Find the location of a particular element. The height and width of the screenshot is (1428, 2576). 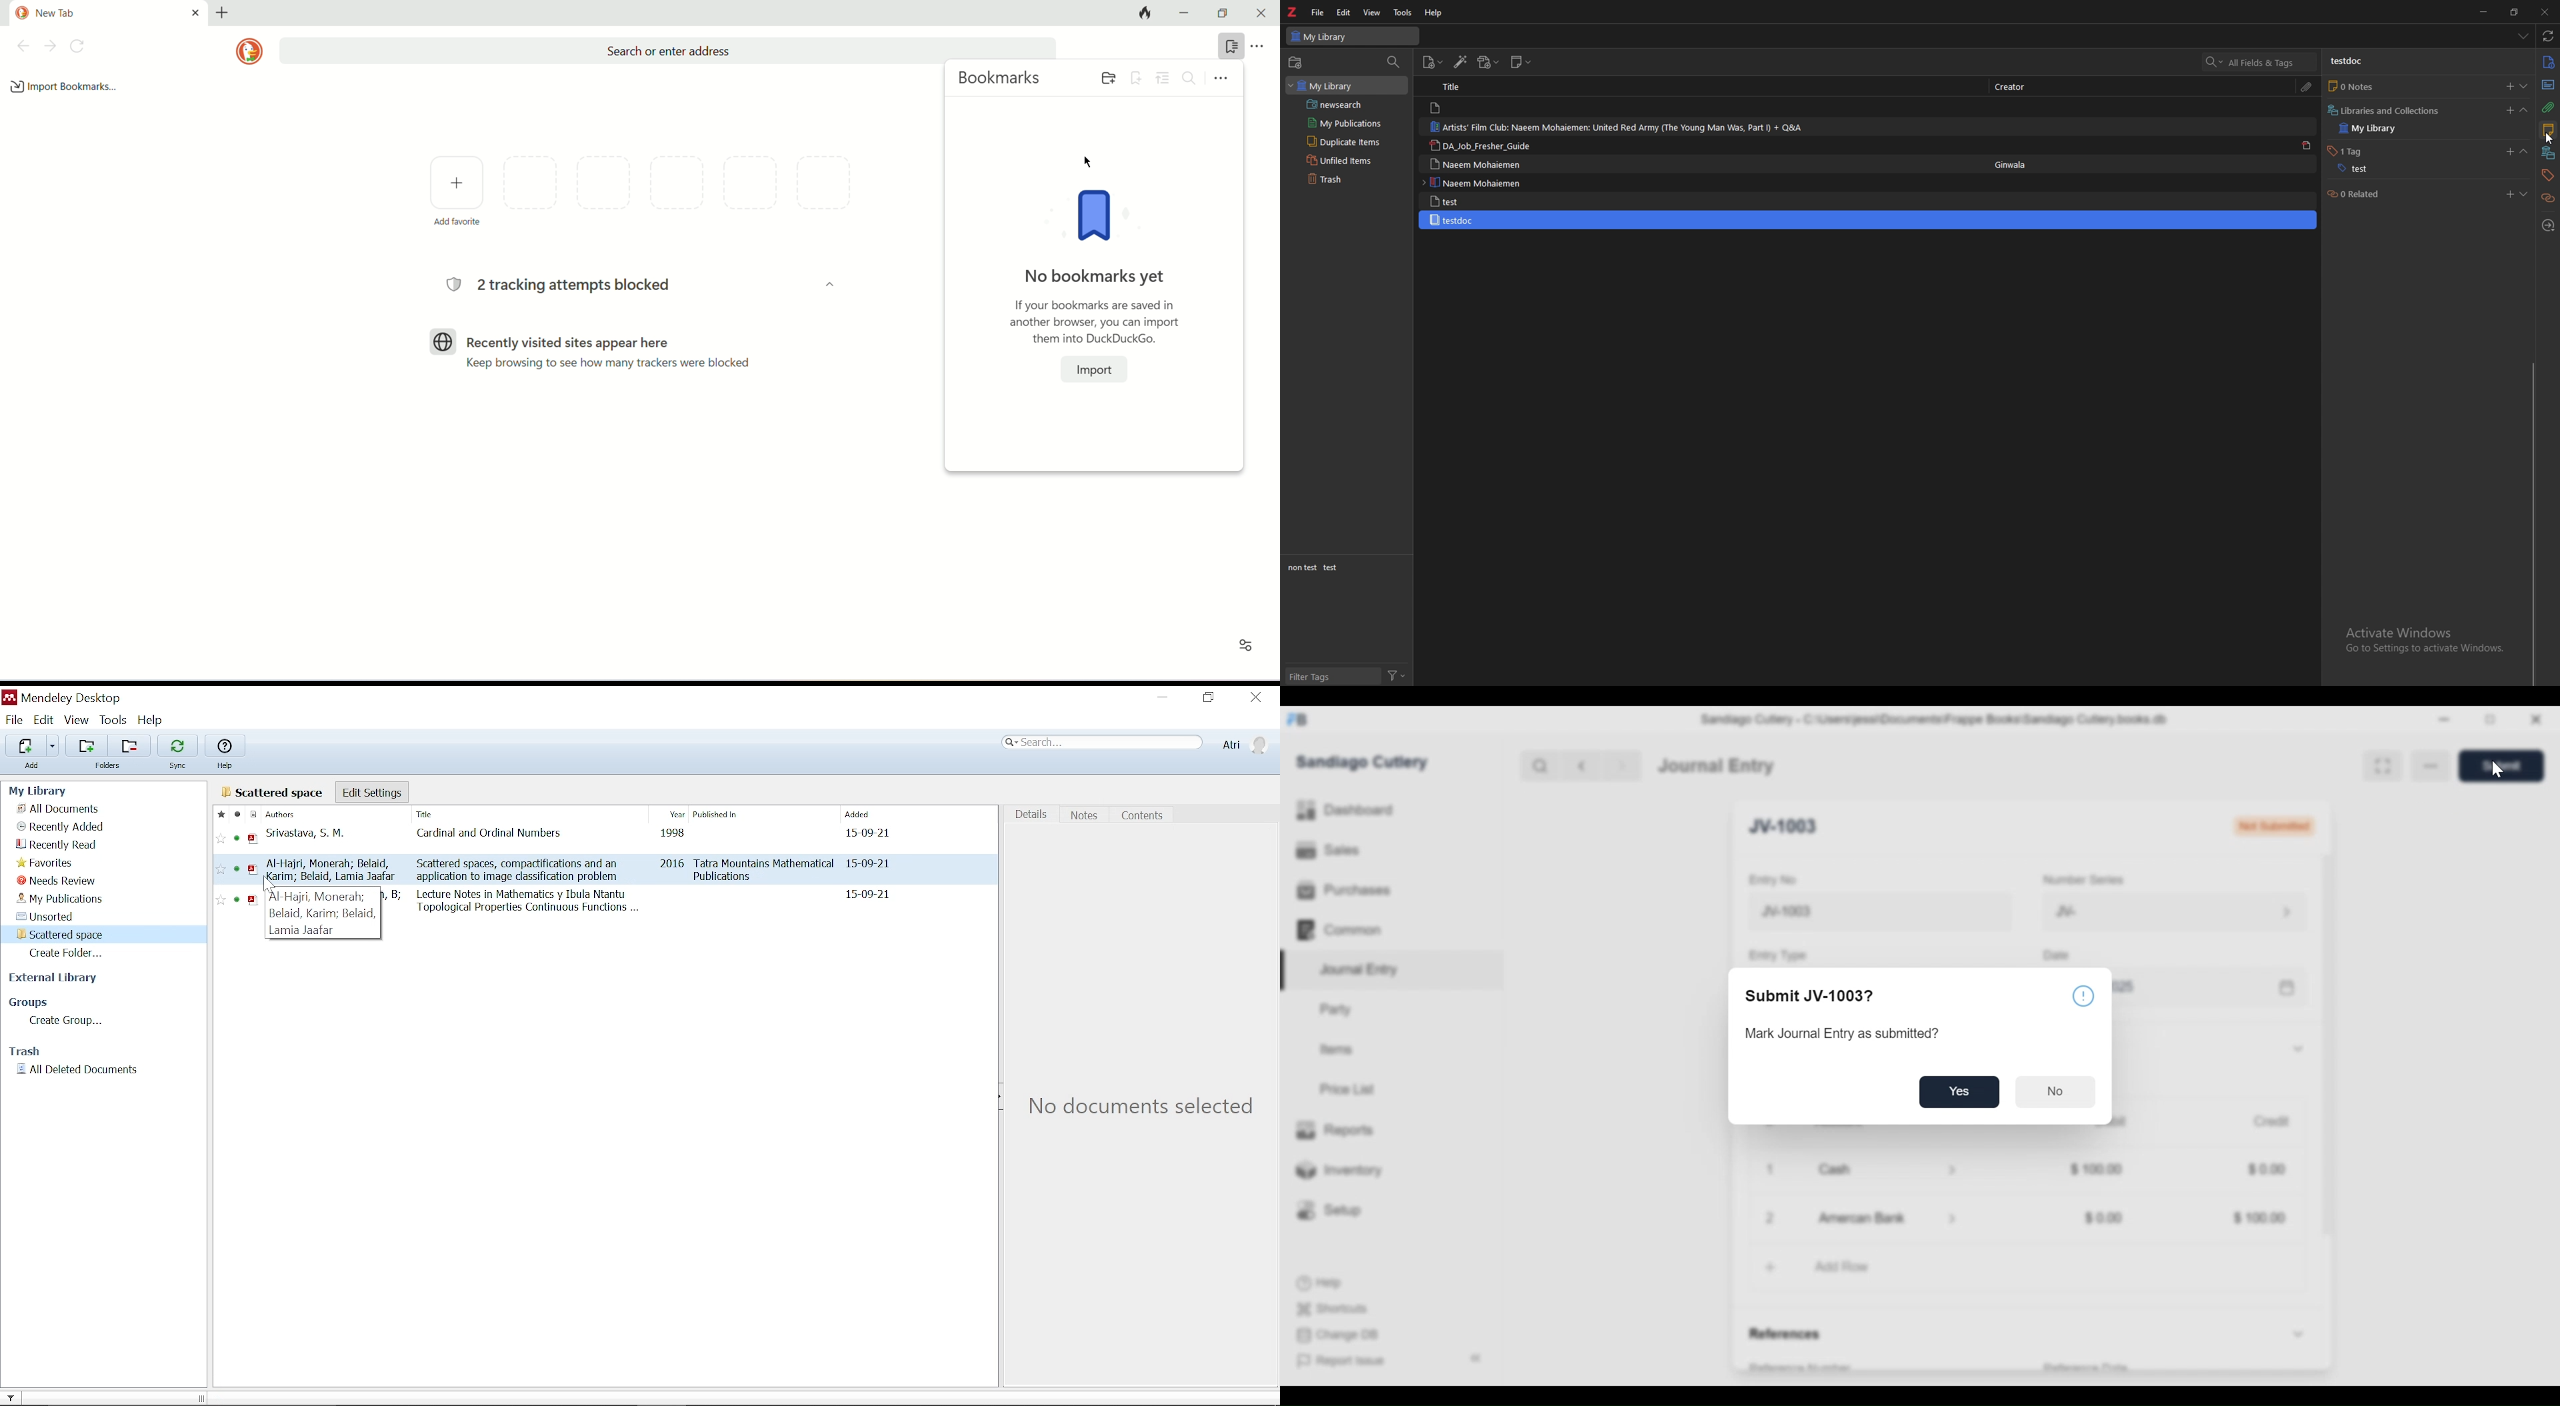

Tools is located at coordinates (114, 720).